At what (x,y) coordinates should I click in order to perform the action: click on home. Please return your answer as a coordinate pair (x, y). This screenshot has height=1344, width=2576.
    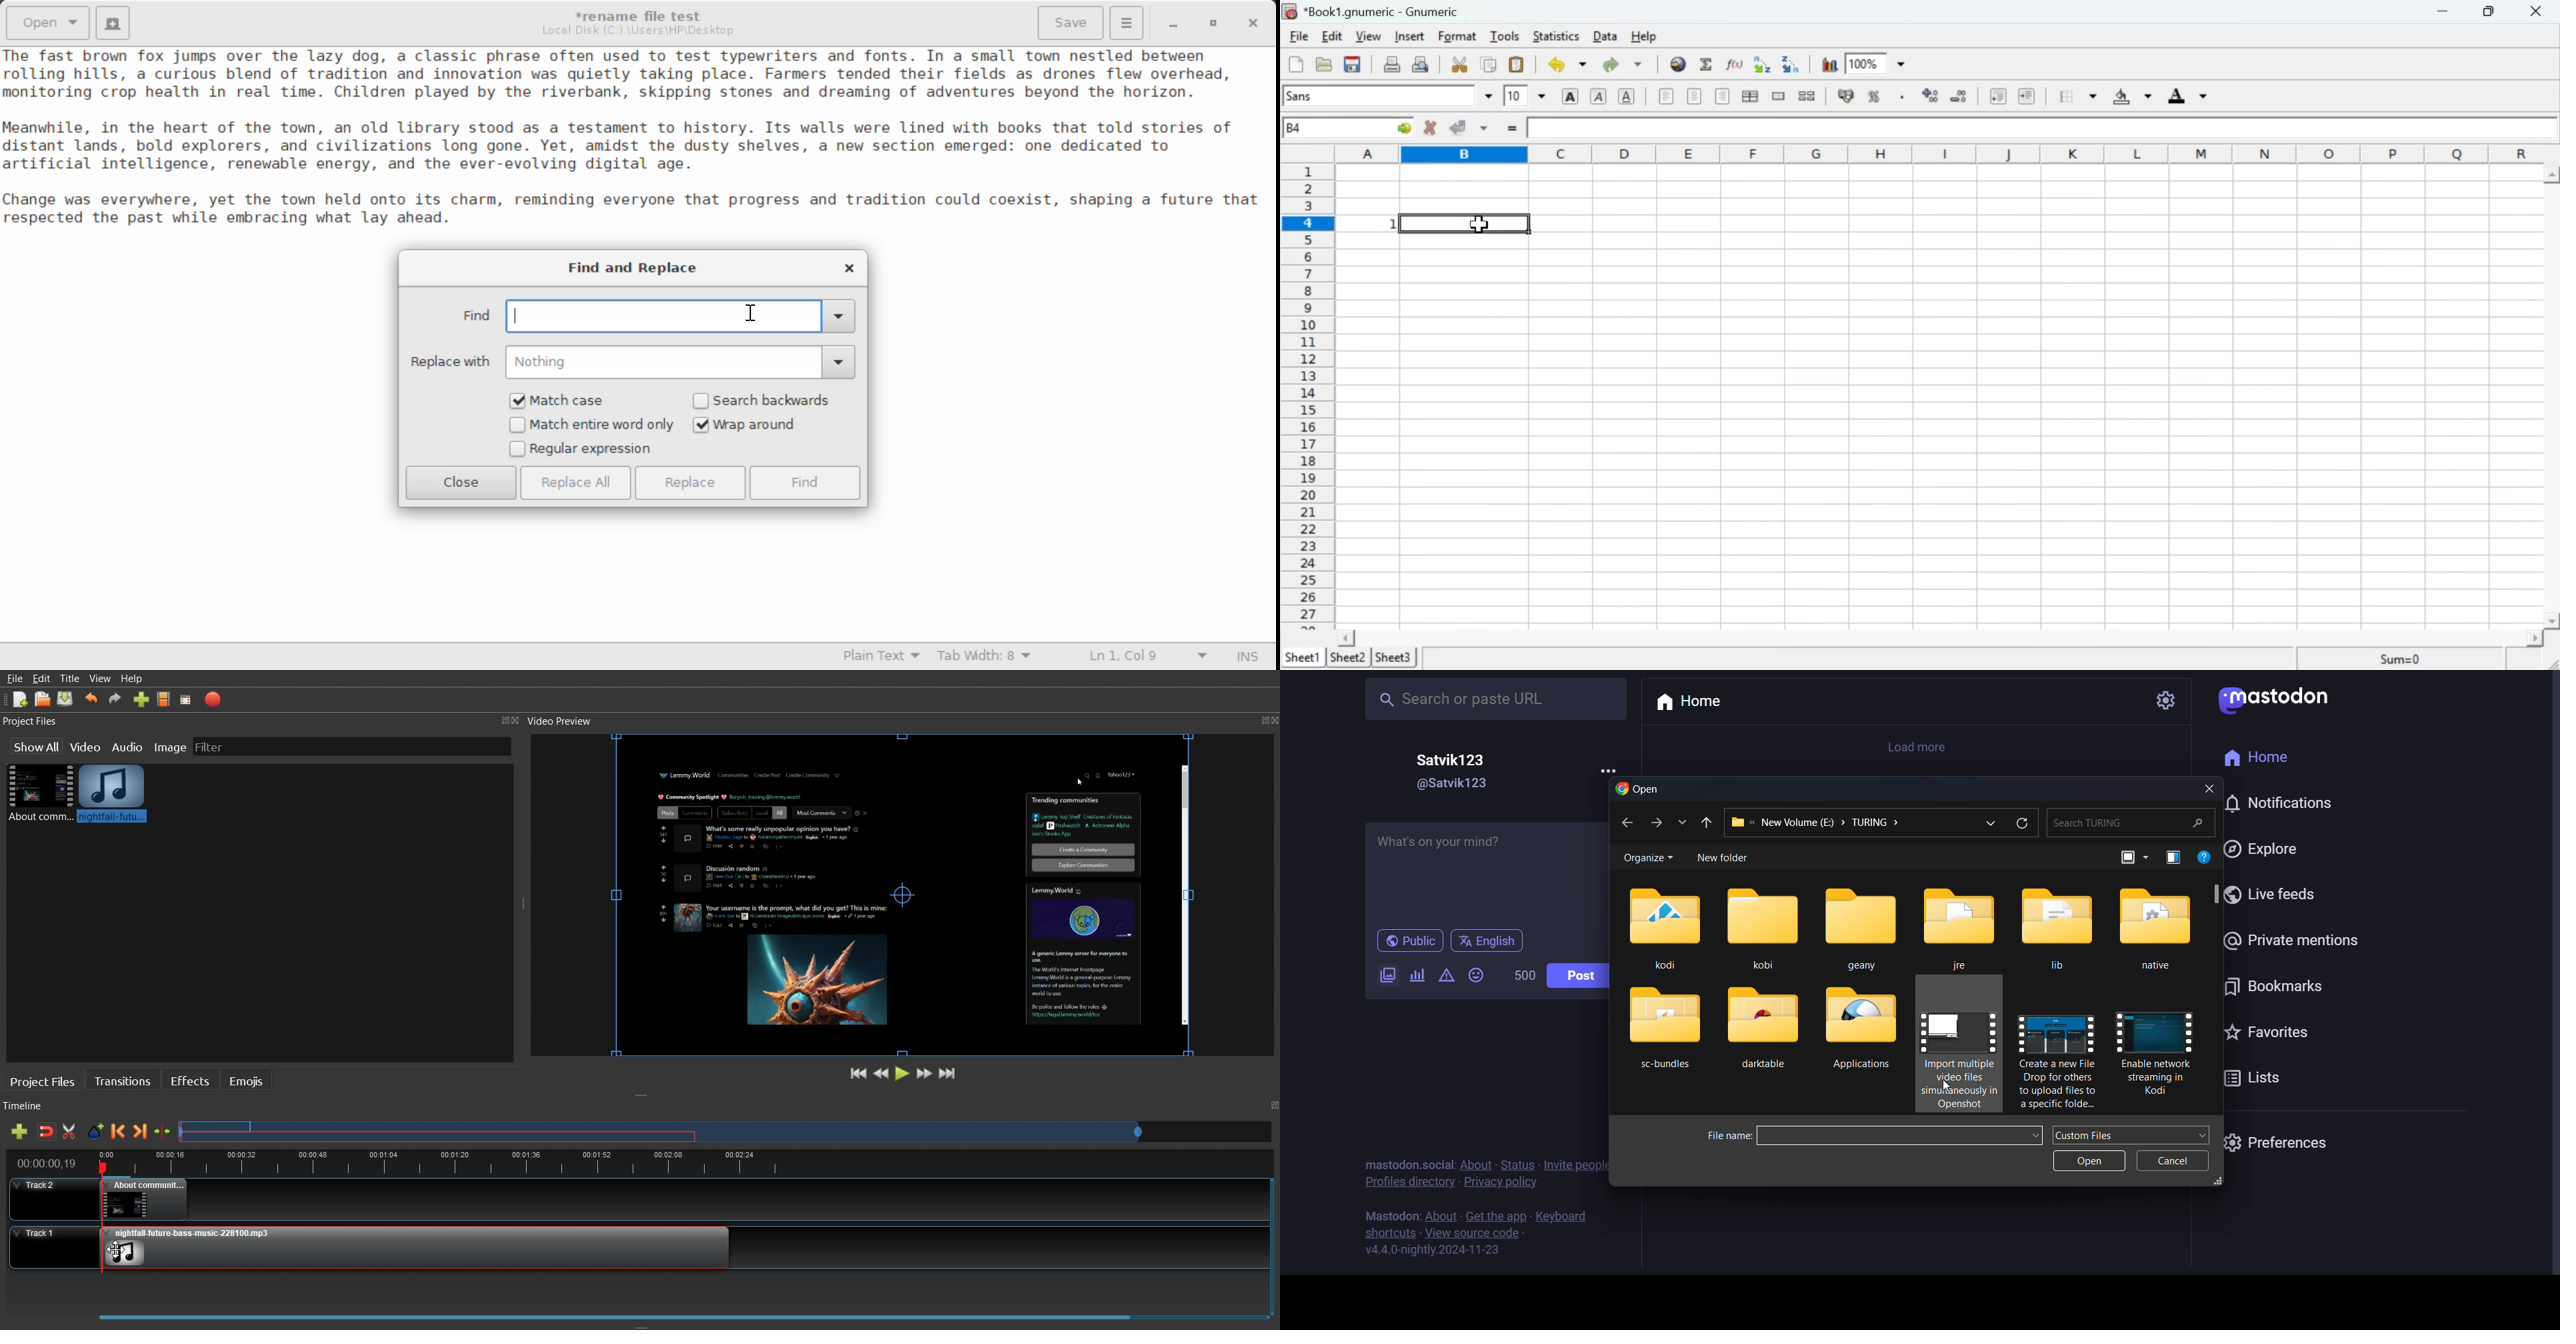
    Looking at the image, I should click on (2263, 758).